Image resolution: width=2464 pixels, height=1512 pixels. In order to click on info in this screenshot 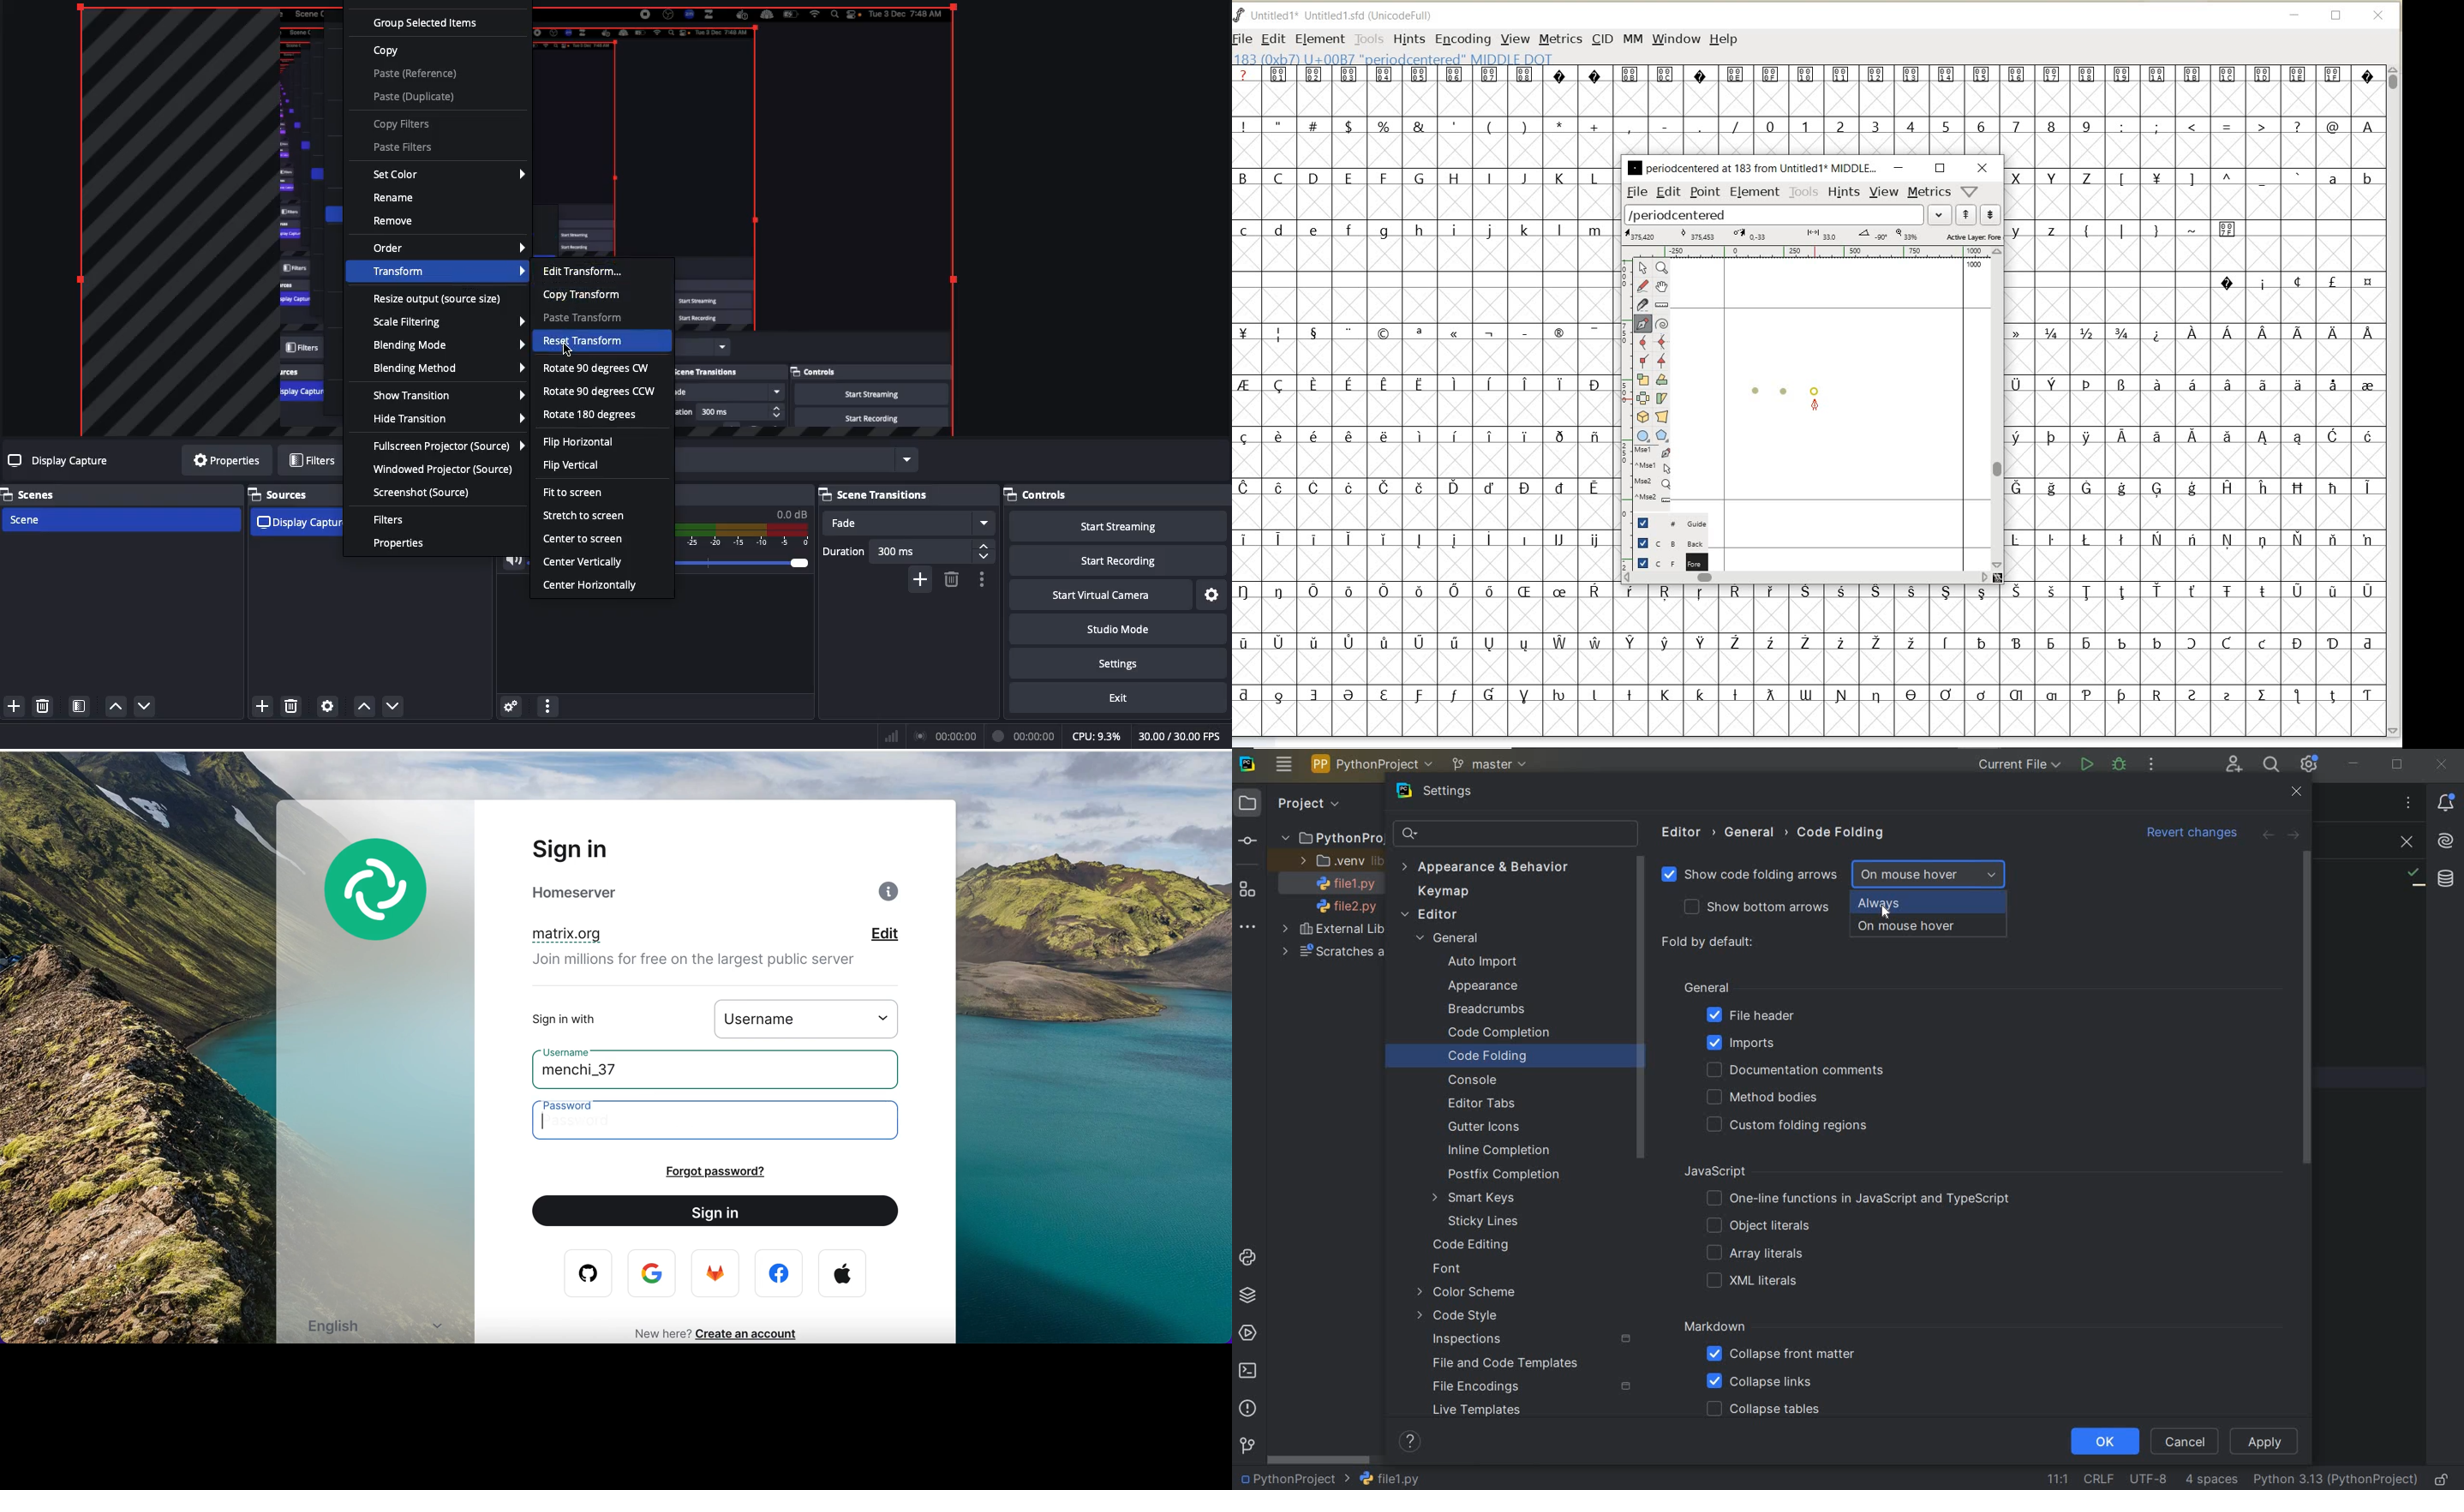, I will do `click(891, 895)`.